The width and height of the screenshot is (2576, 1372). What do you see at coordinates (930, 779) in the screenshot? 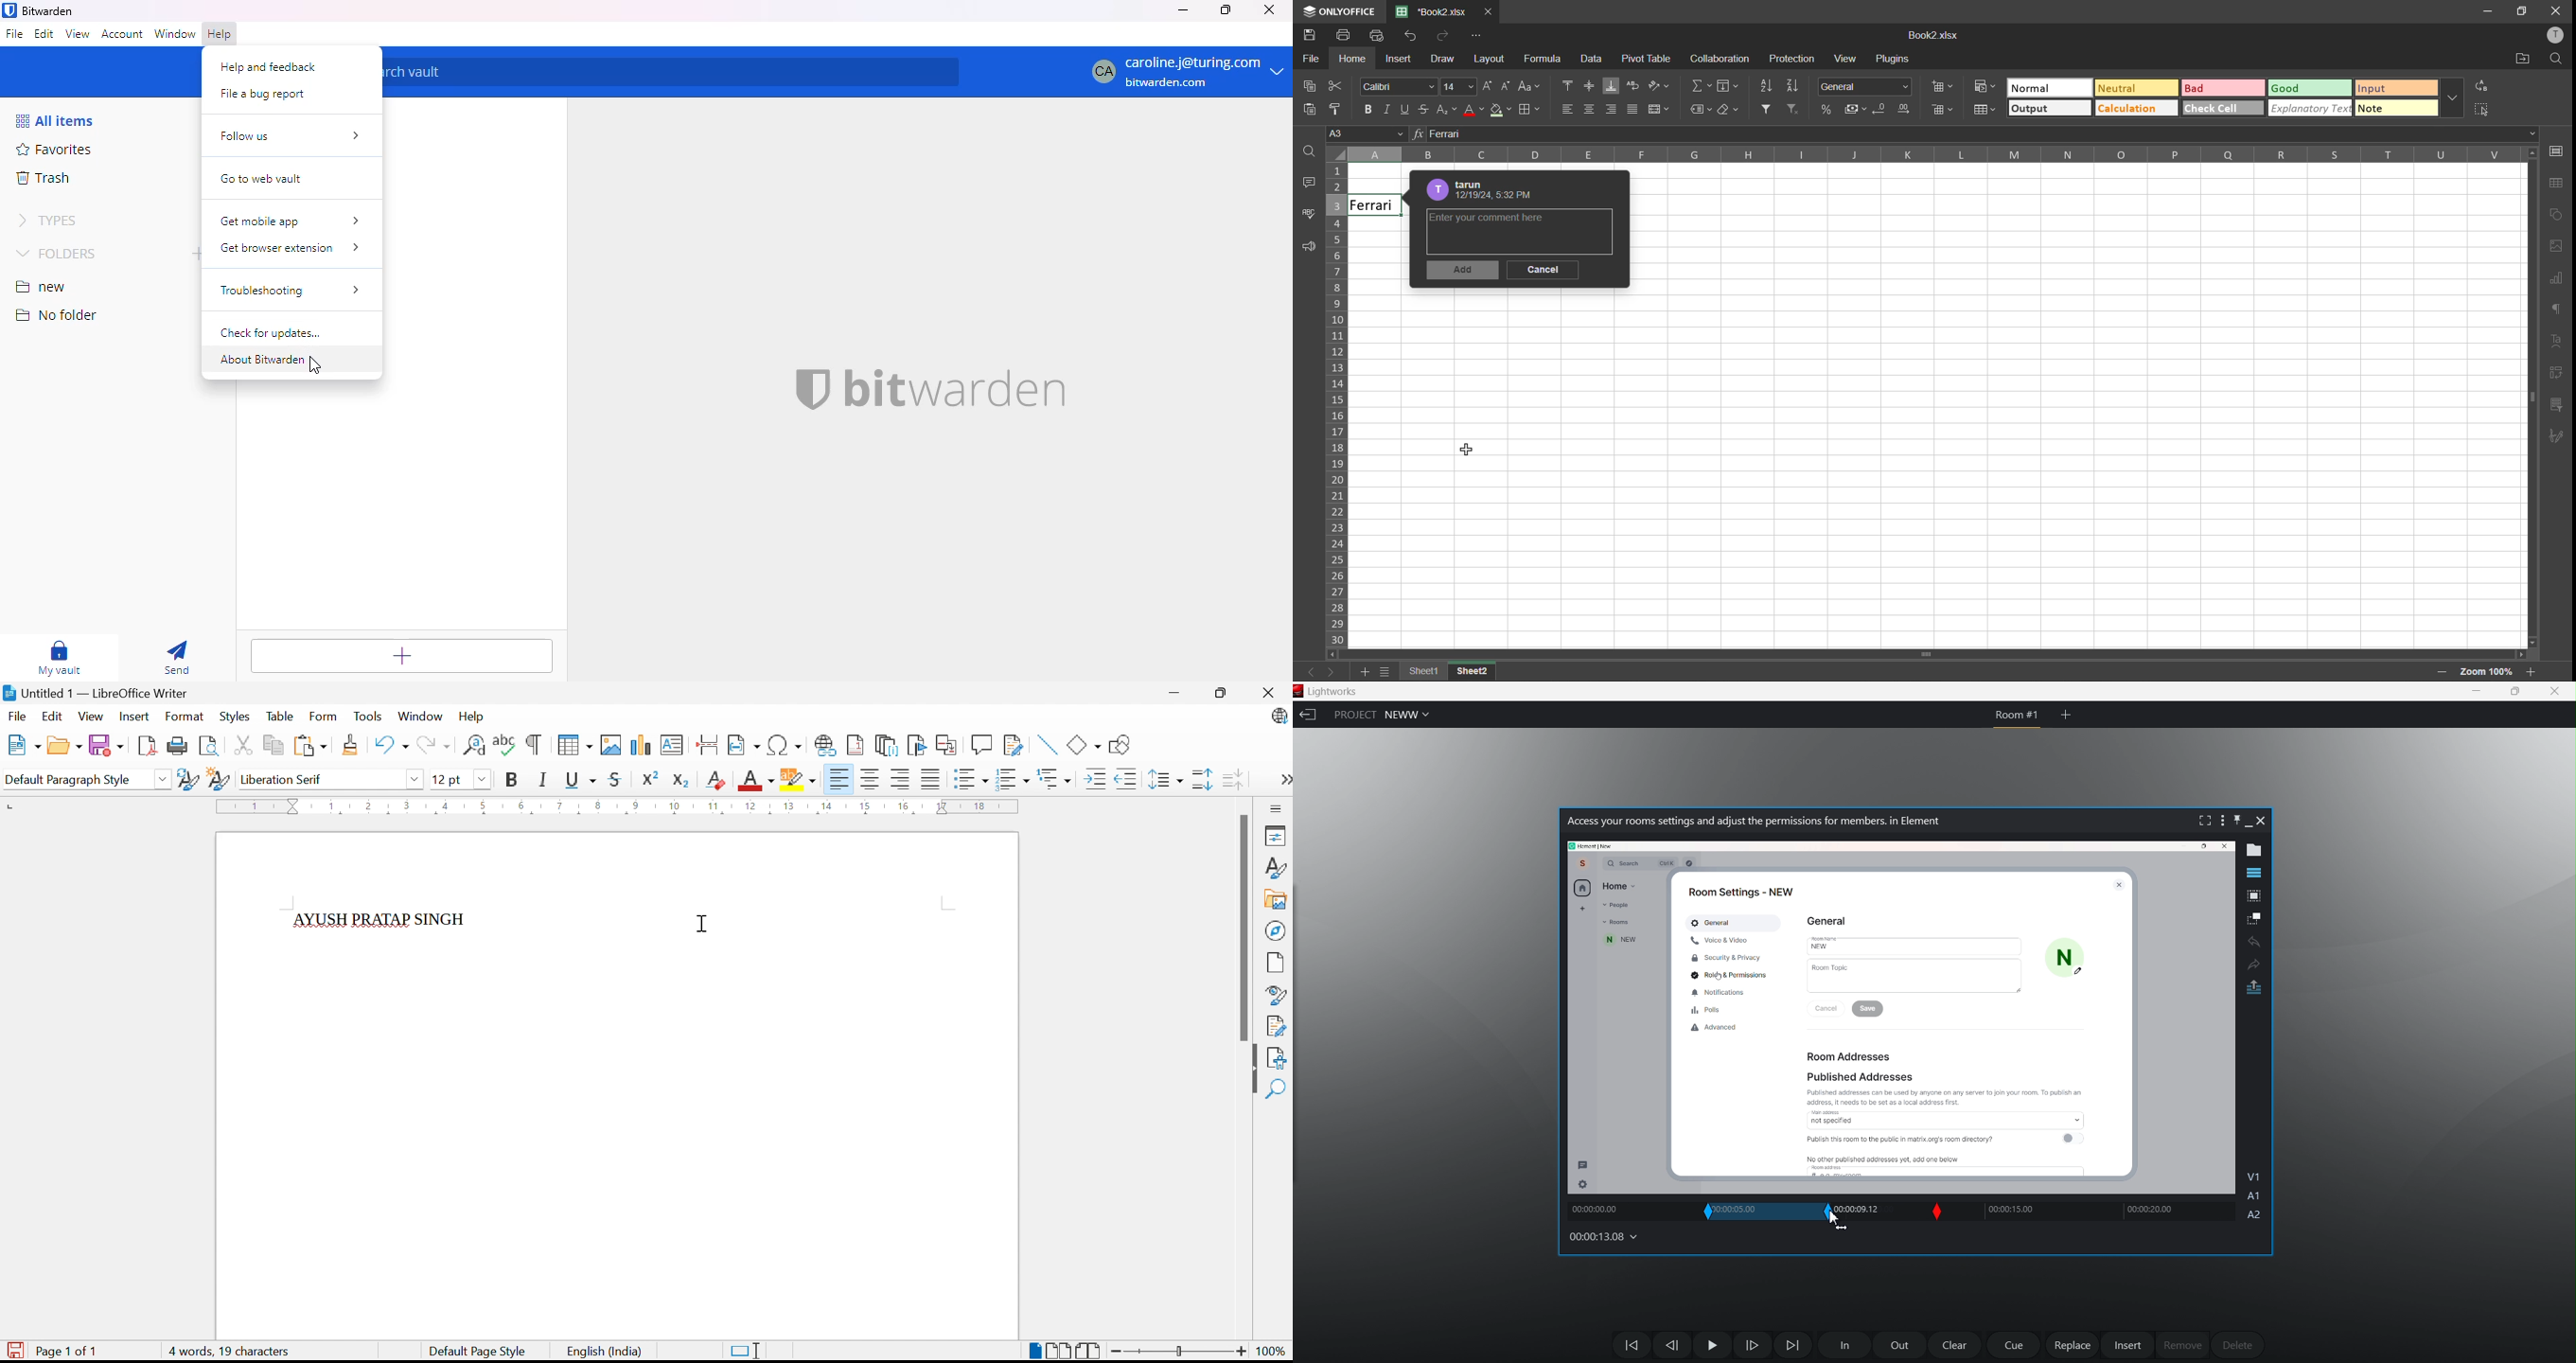
I see `Justified` at bounding box center [930, 779].